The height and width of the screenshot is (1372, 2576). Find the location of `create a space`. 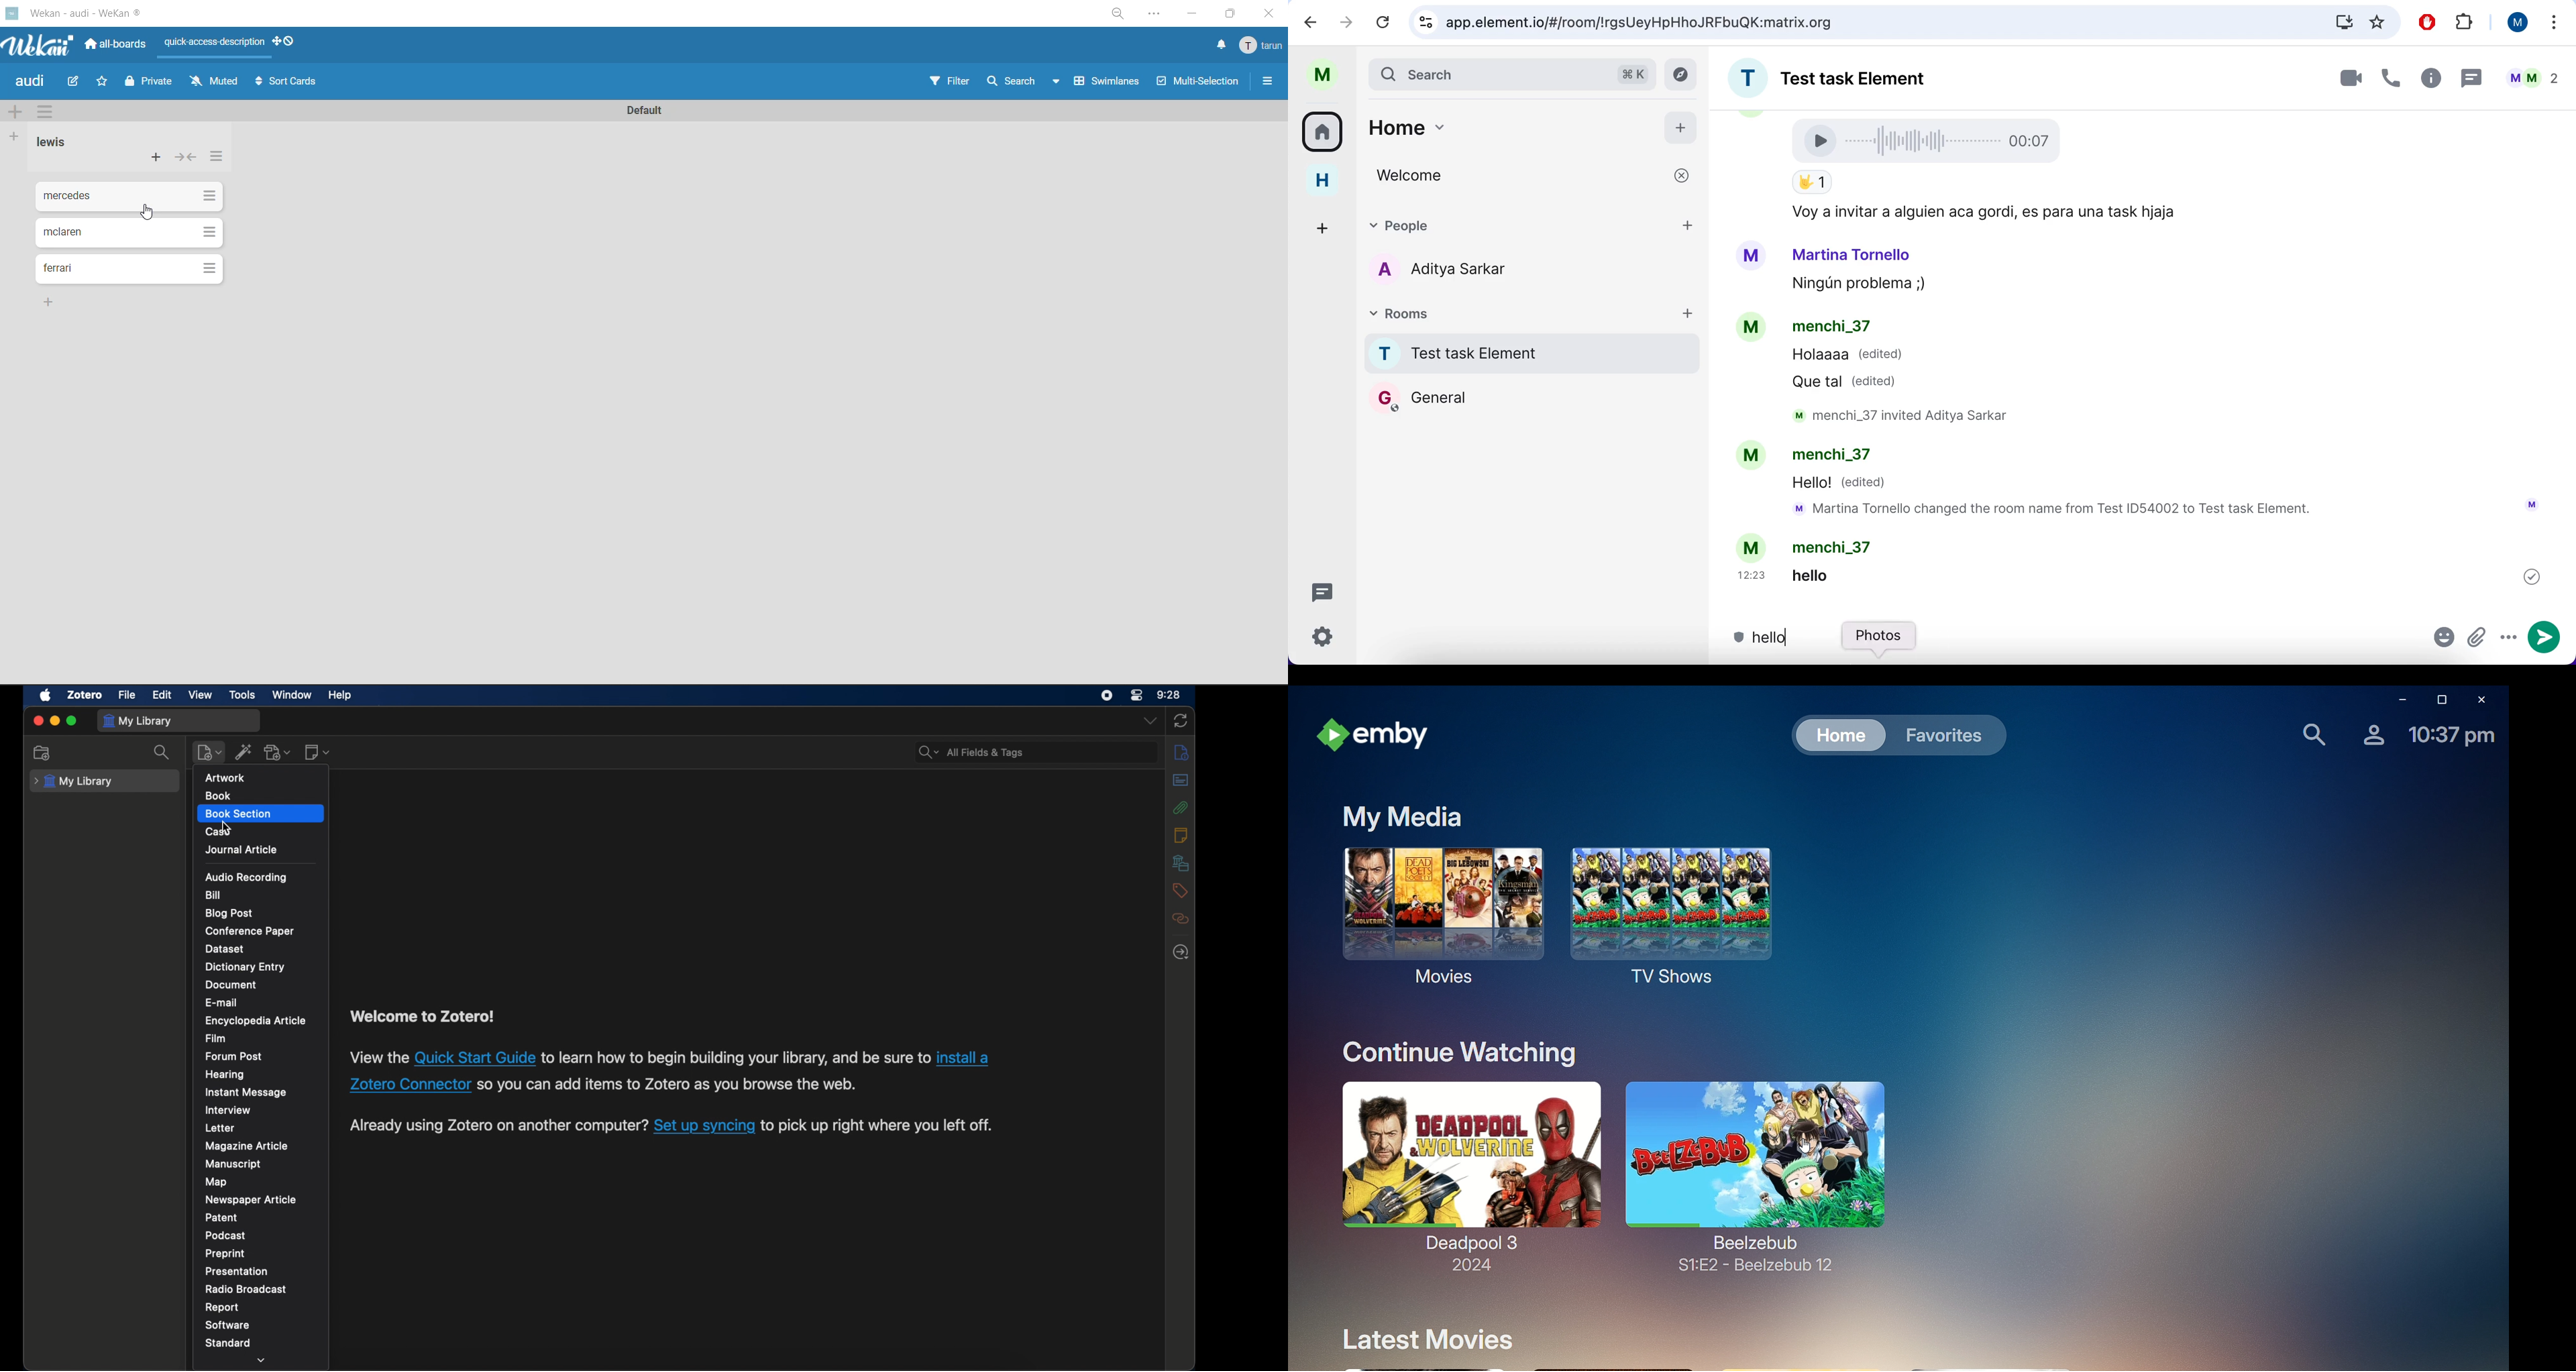

create a space is located at coordinates (1326, 226).